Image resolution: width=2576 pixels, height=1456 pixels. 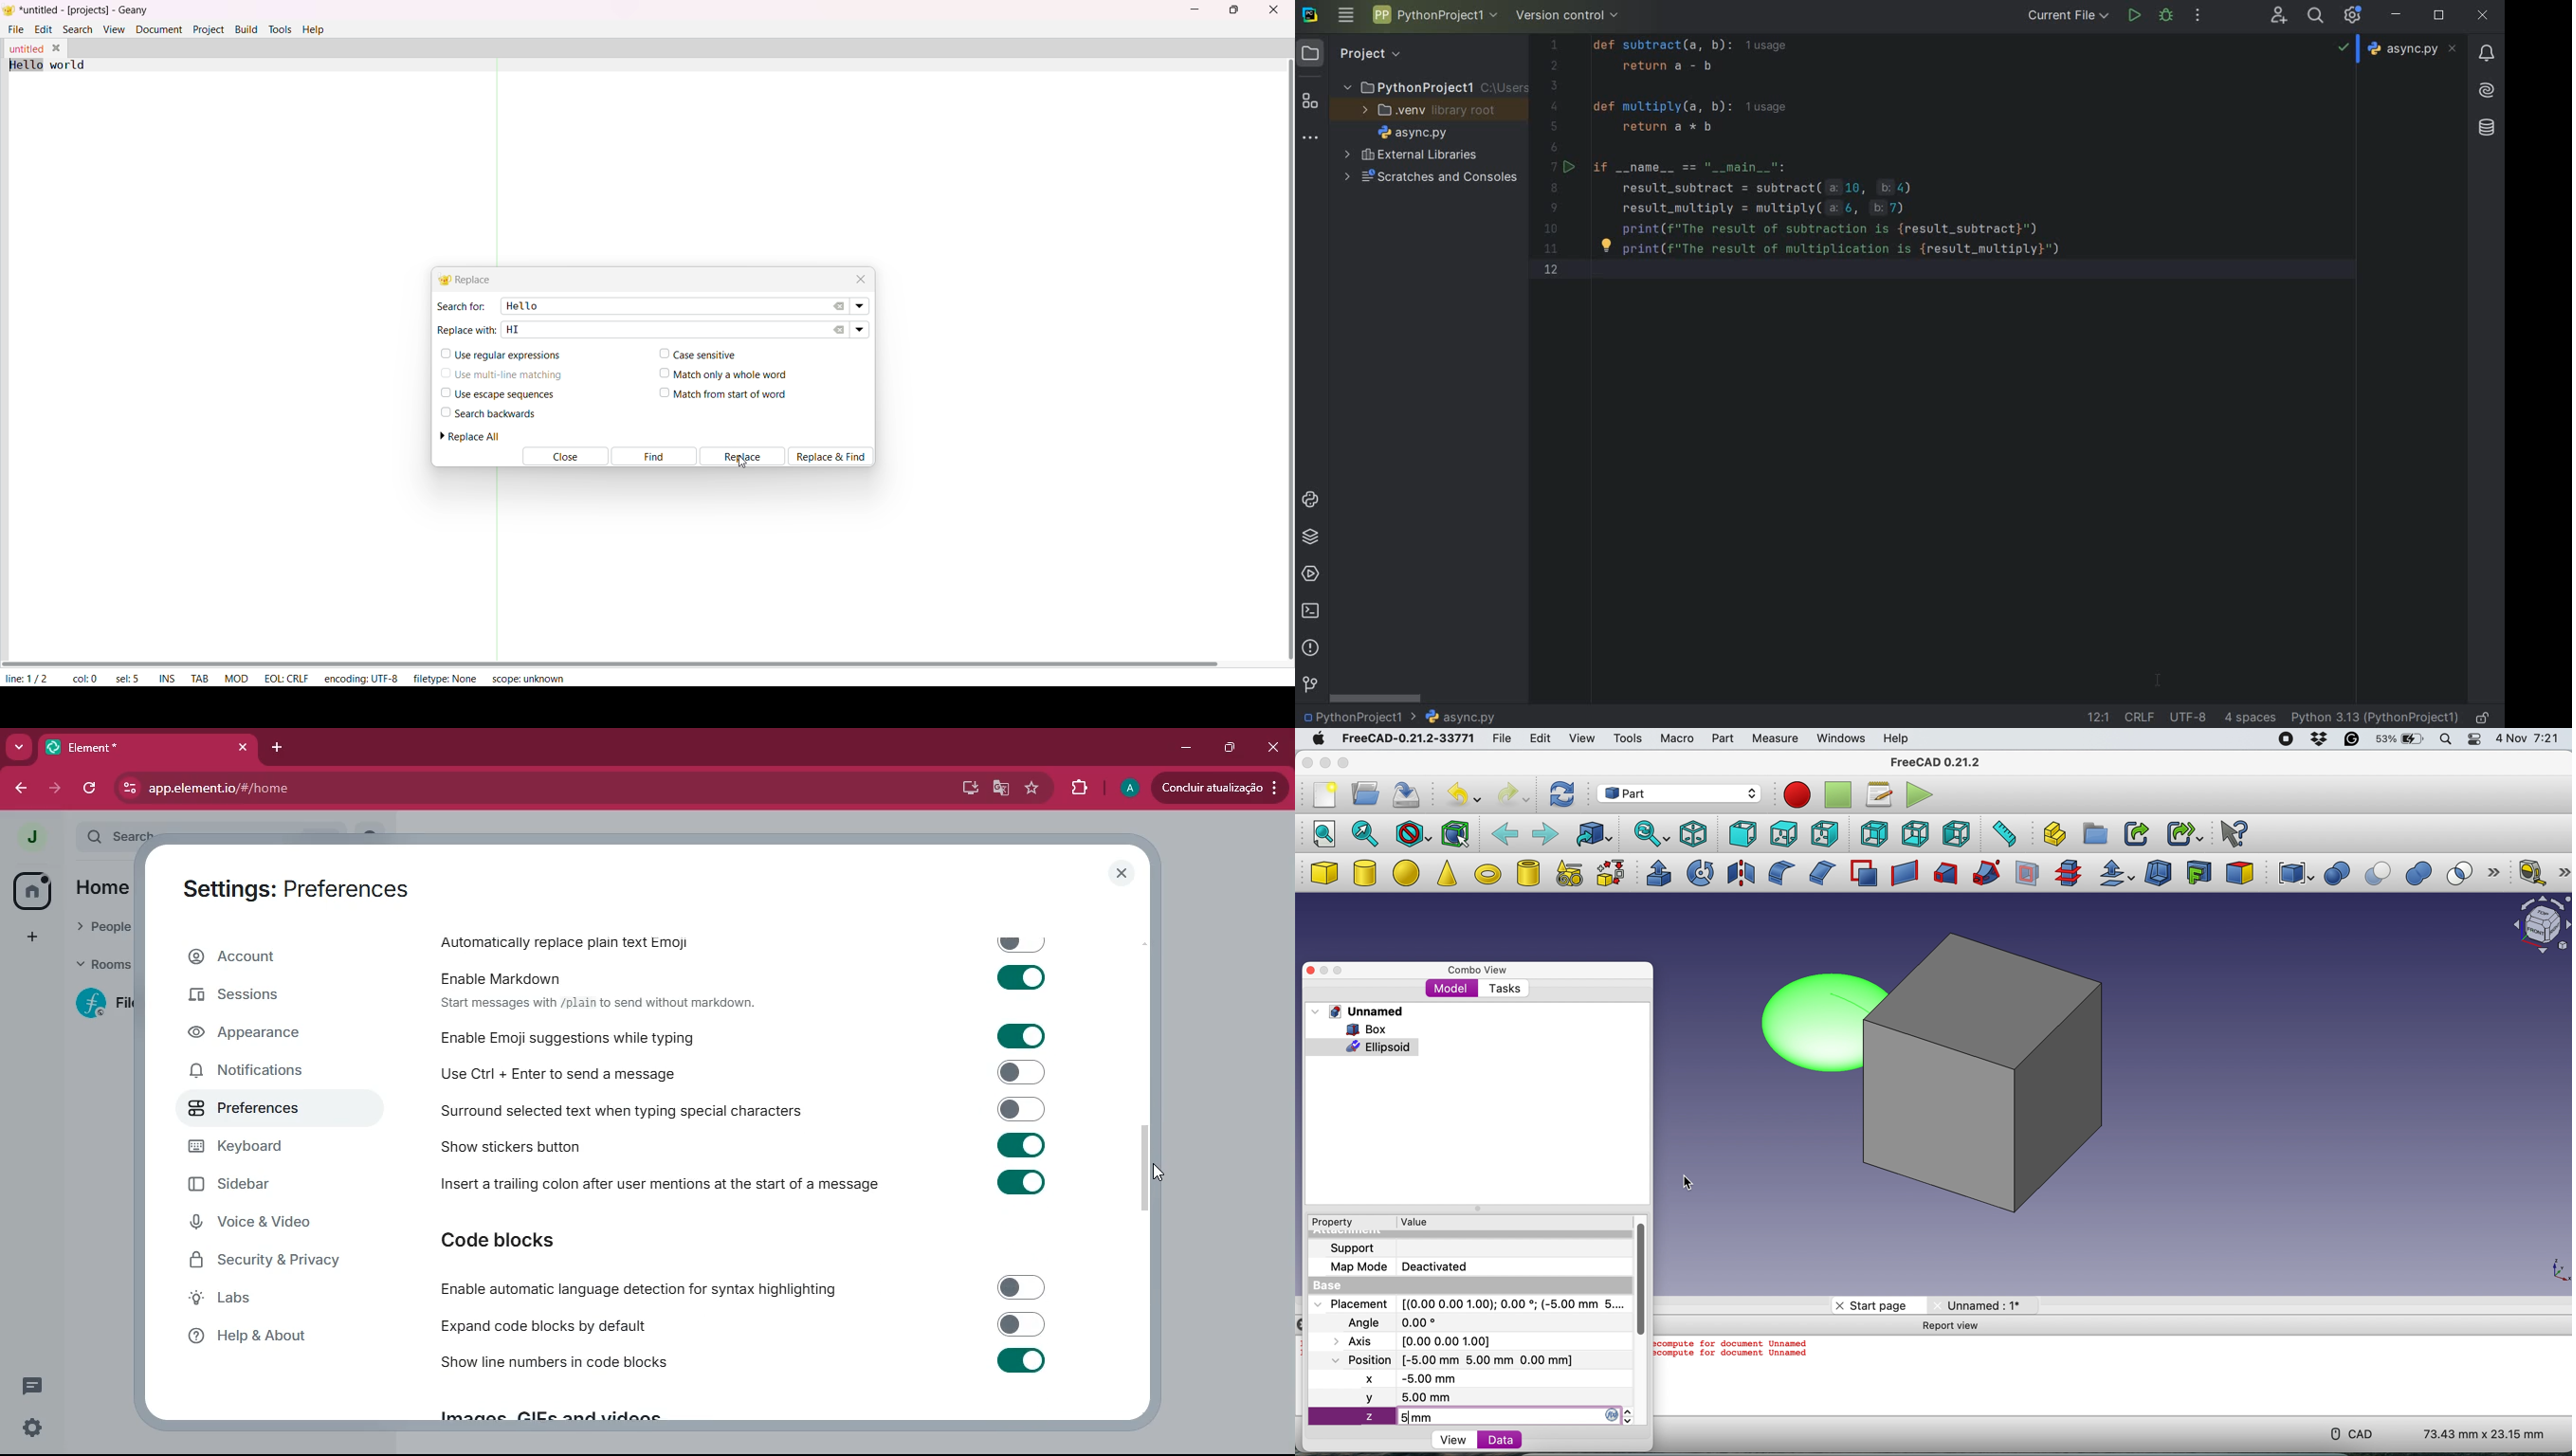 What do you see at coordinates (563, 457) in the screenshot?
I see `Close` at bounding box center [563, 457].